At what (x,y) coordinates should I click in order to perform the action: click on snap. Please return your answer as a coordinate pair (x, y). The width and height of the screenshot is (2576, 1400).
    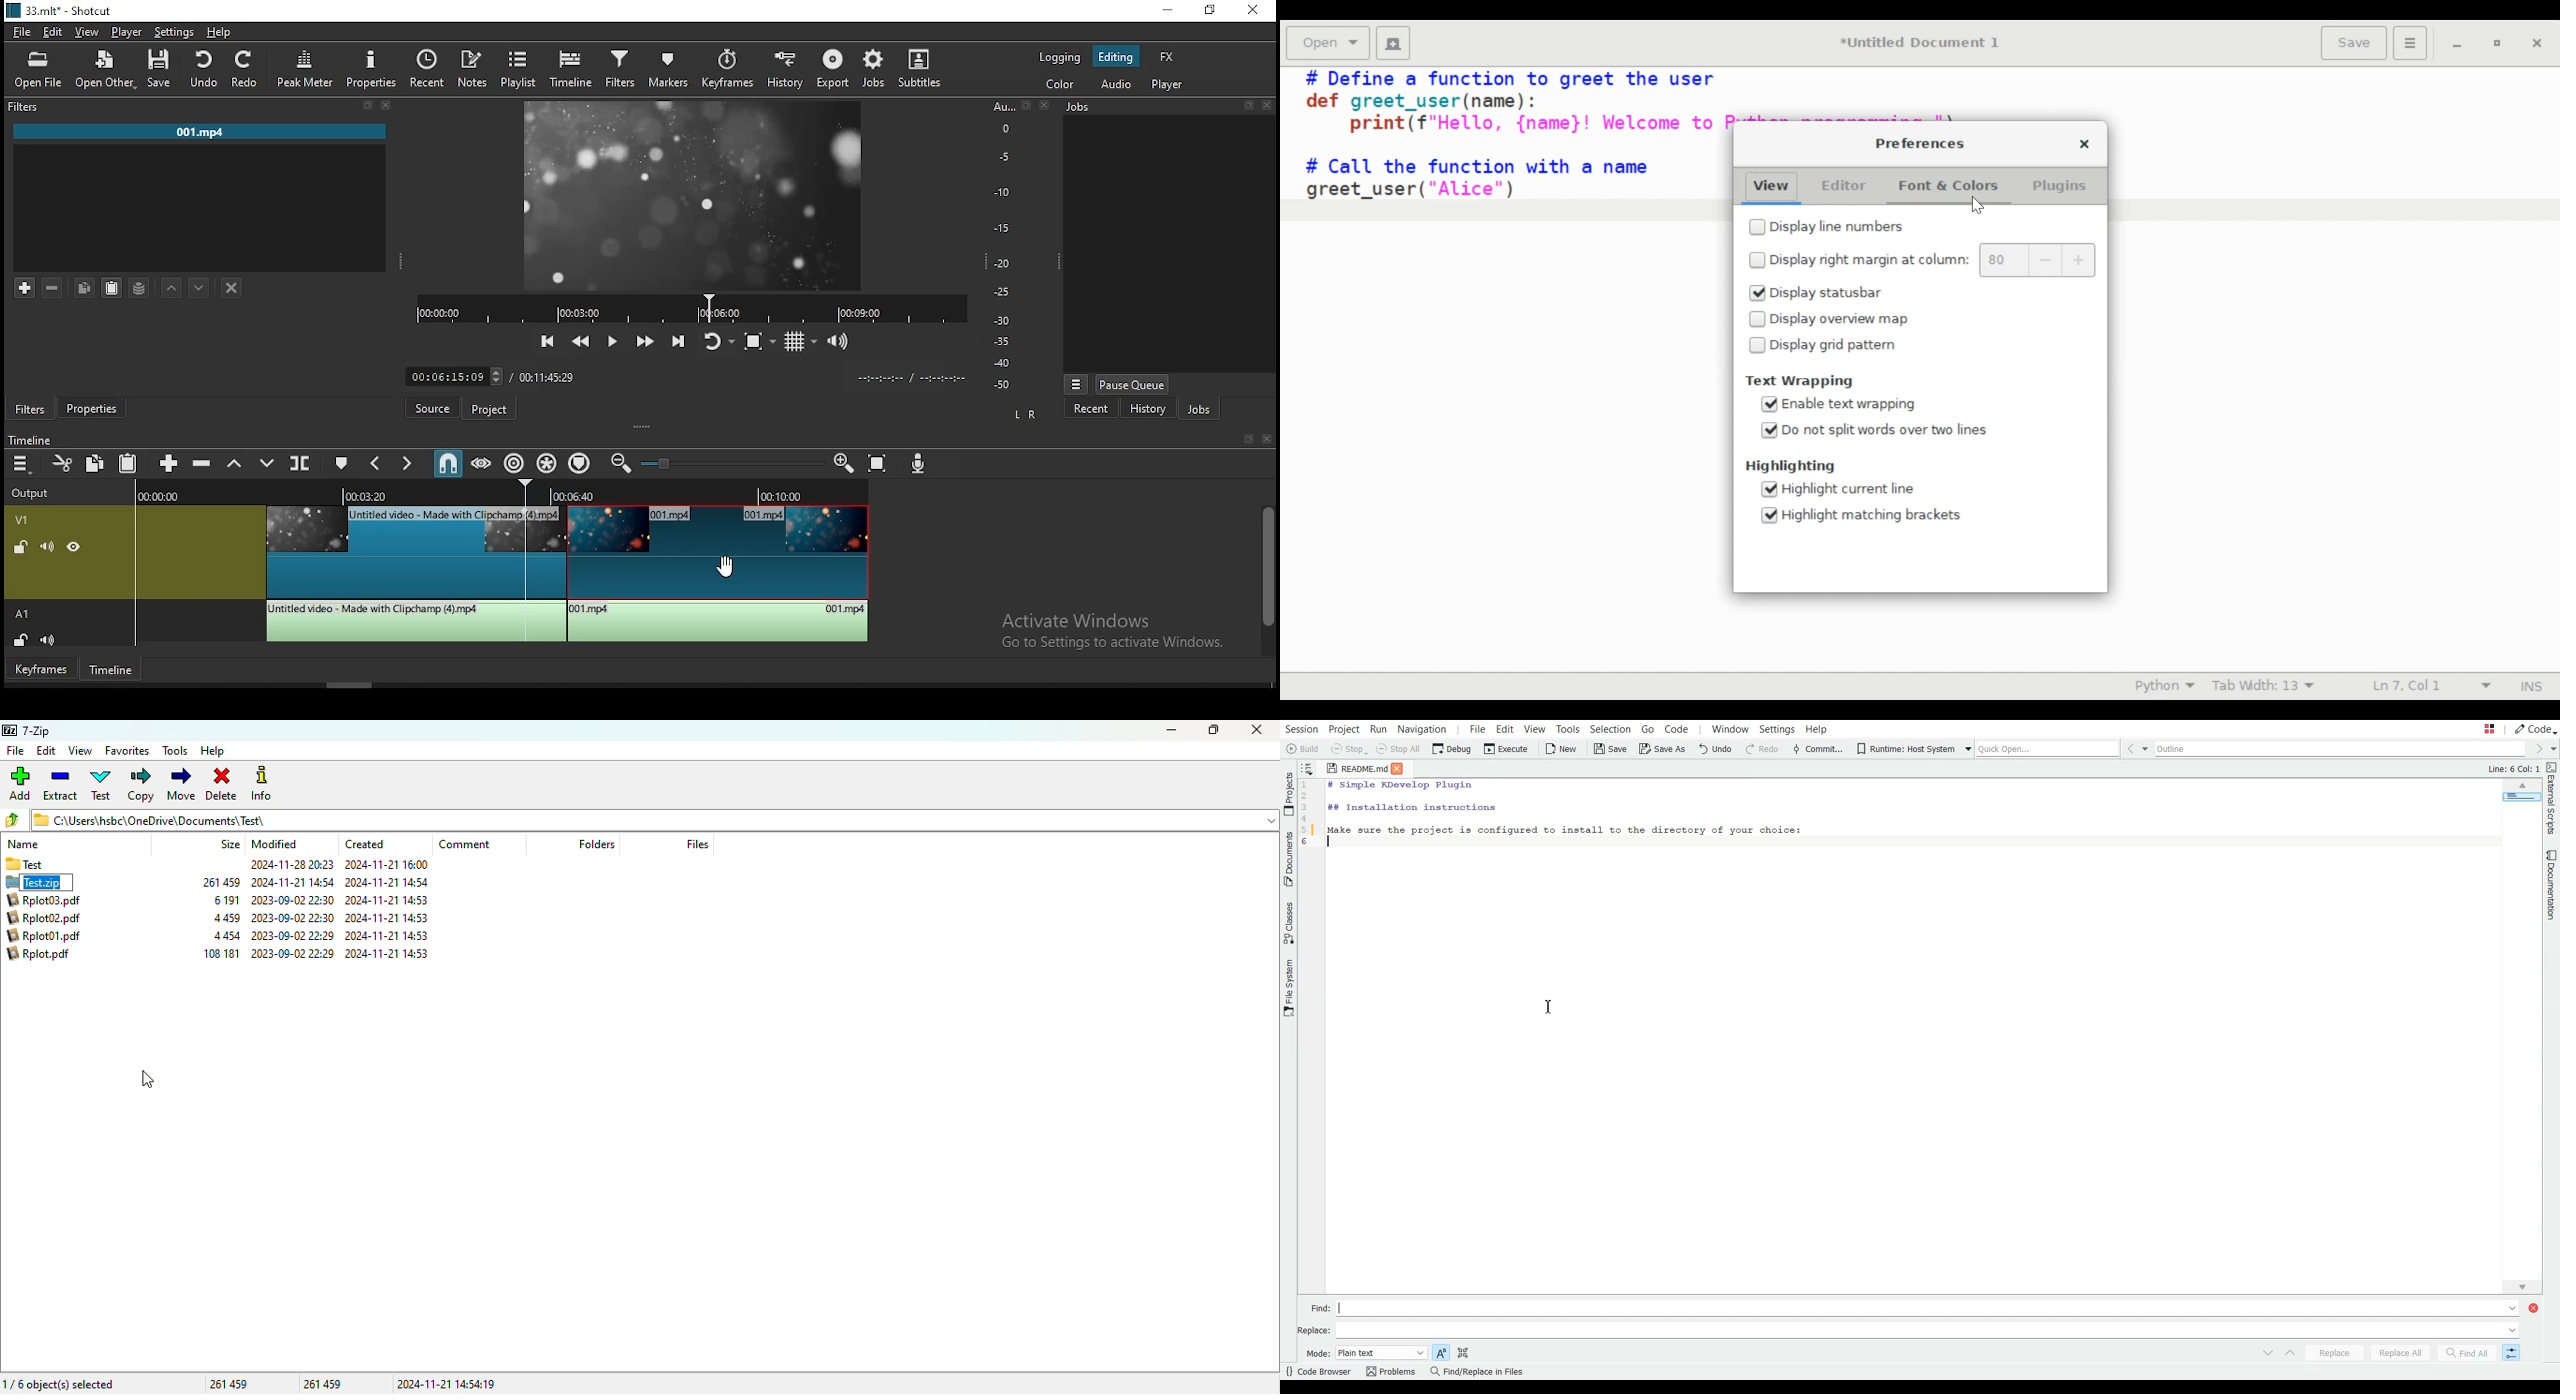
    Looking at the image, I should click on (449, 462).